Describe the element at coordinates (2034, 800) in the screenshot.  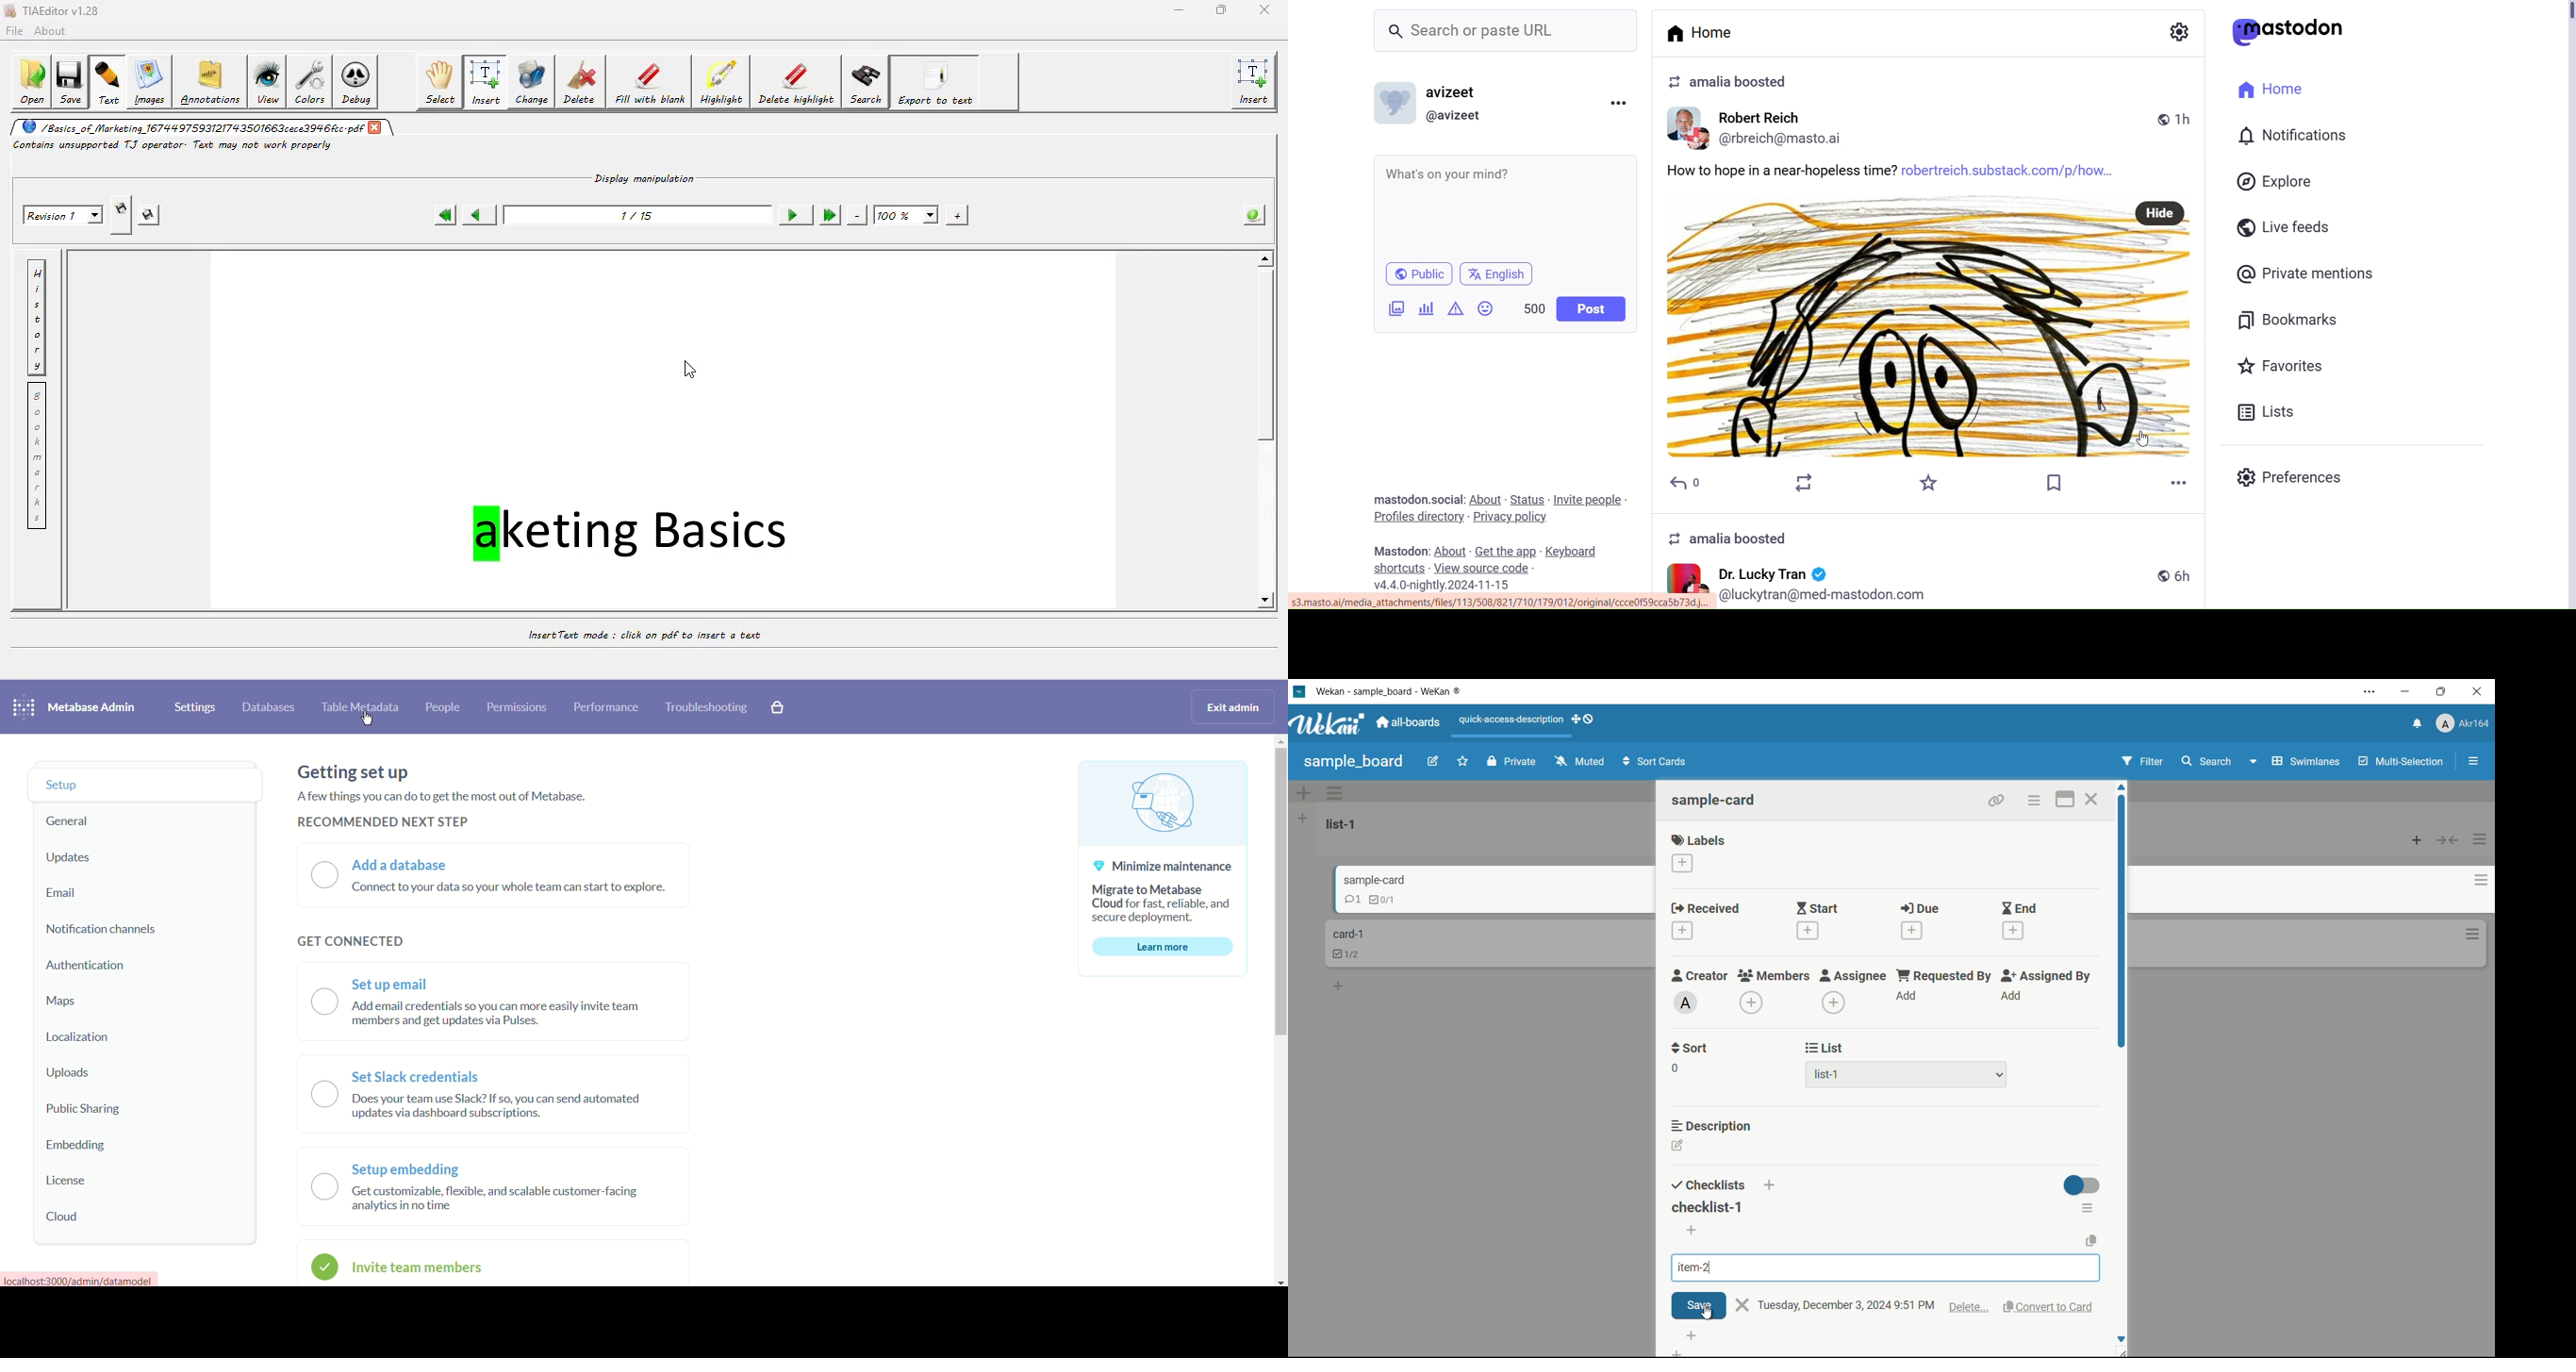
I see `card actions` at that location.